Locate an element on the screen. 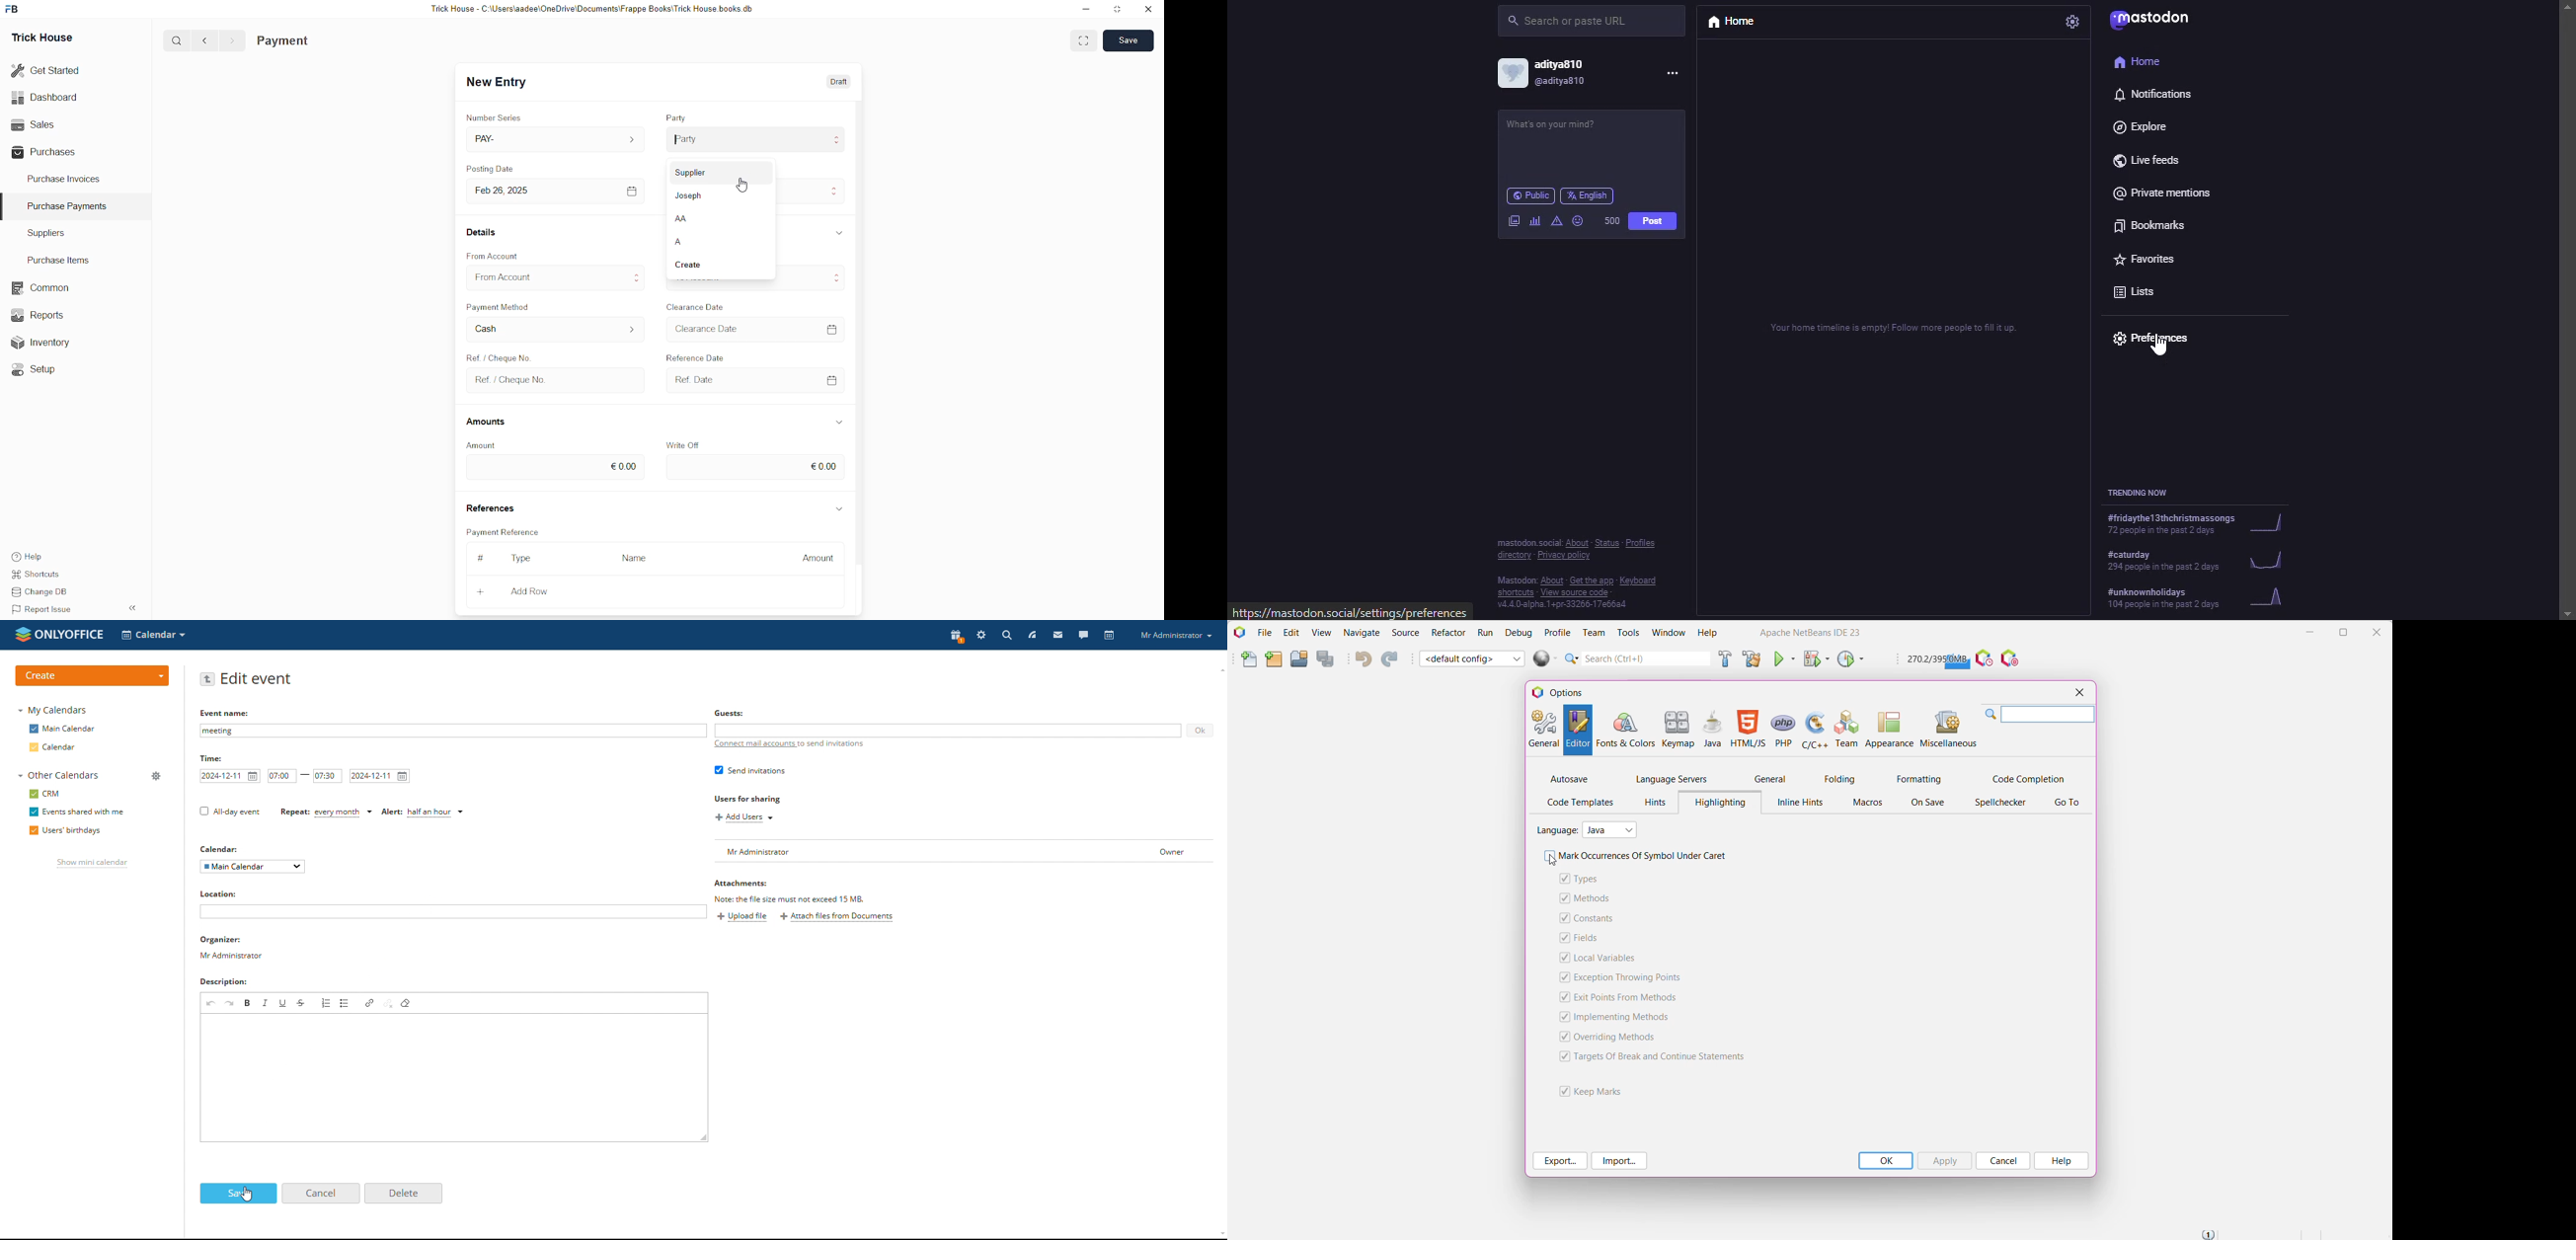 This screenshot has height=1260, width=2576. From Account is located at coordinates (557, 277).